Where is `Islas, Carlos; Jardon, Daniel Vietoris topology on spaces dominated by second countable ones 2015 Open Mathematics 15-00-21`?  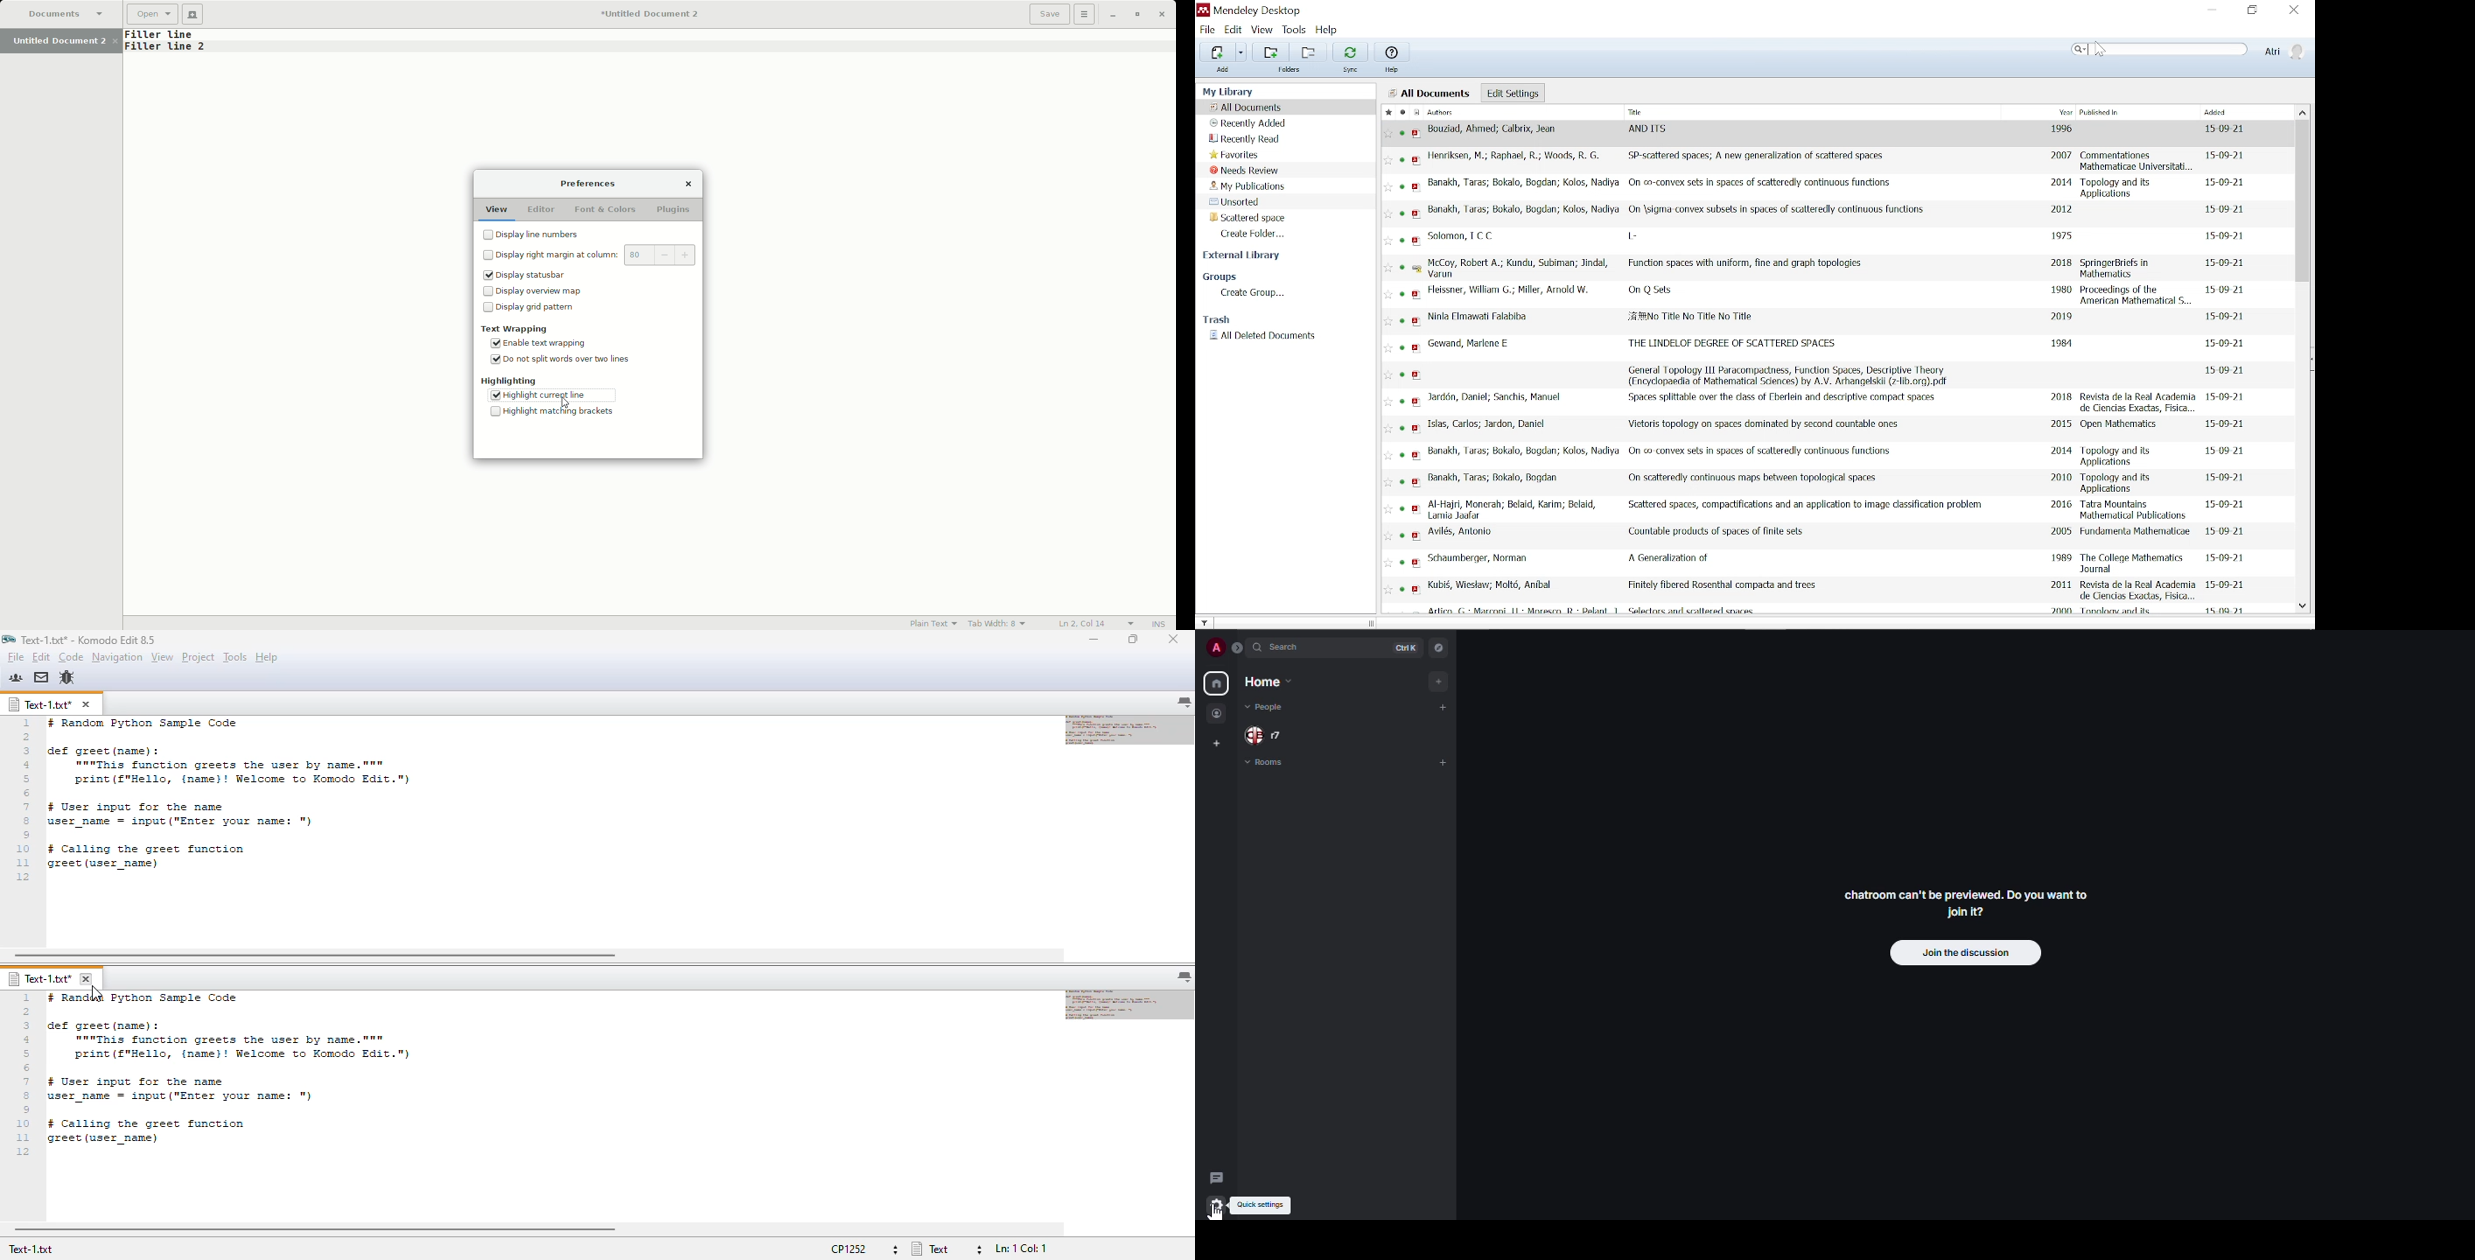
Islas, Carlos; Jardon, Daniel Vietoris topology on spaces dominated by second countable ones 2015 Open Mathematics 15-00-21 is located at coordinates (1831, 429).